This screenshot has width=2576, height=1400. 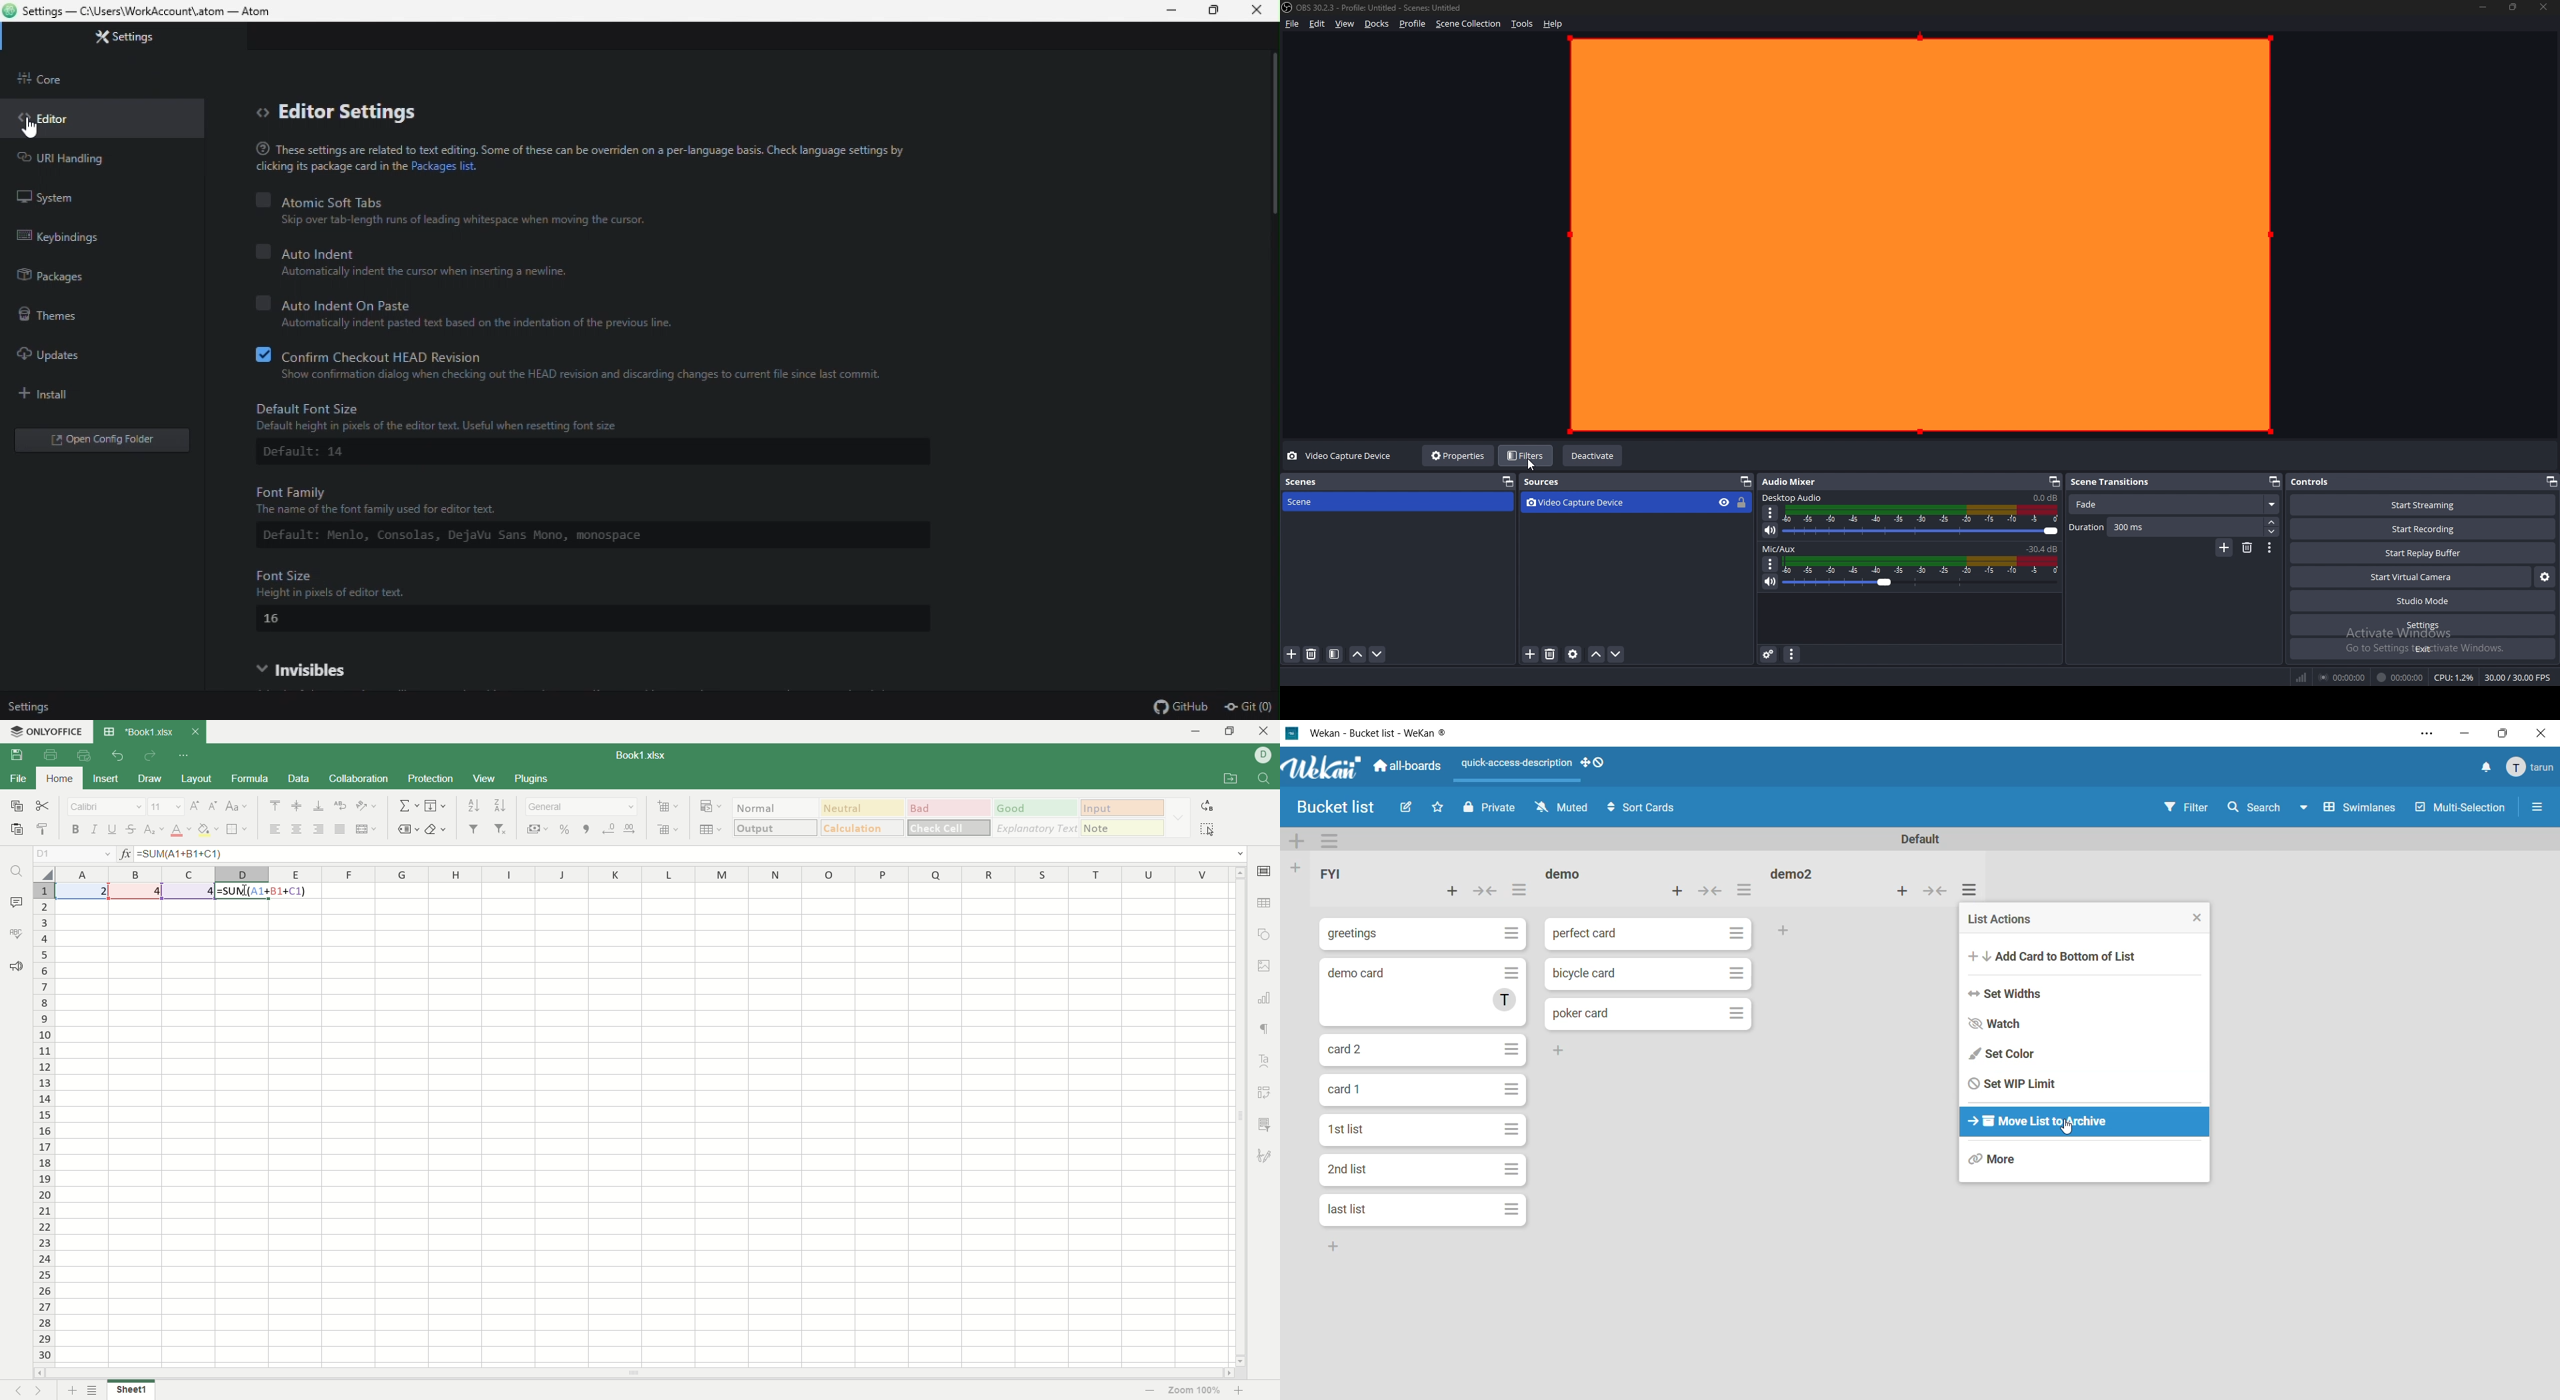 I want to click on column, so click(x=646, y=874).